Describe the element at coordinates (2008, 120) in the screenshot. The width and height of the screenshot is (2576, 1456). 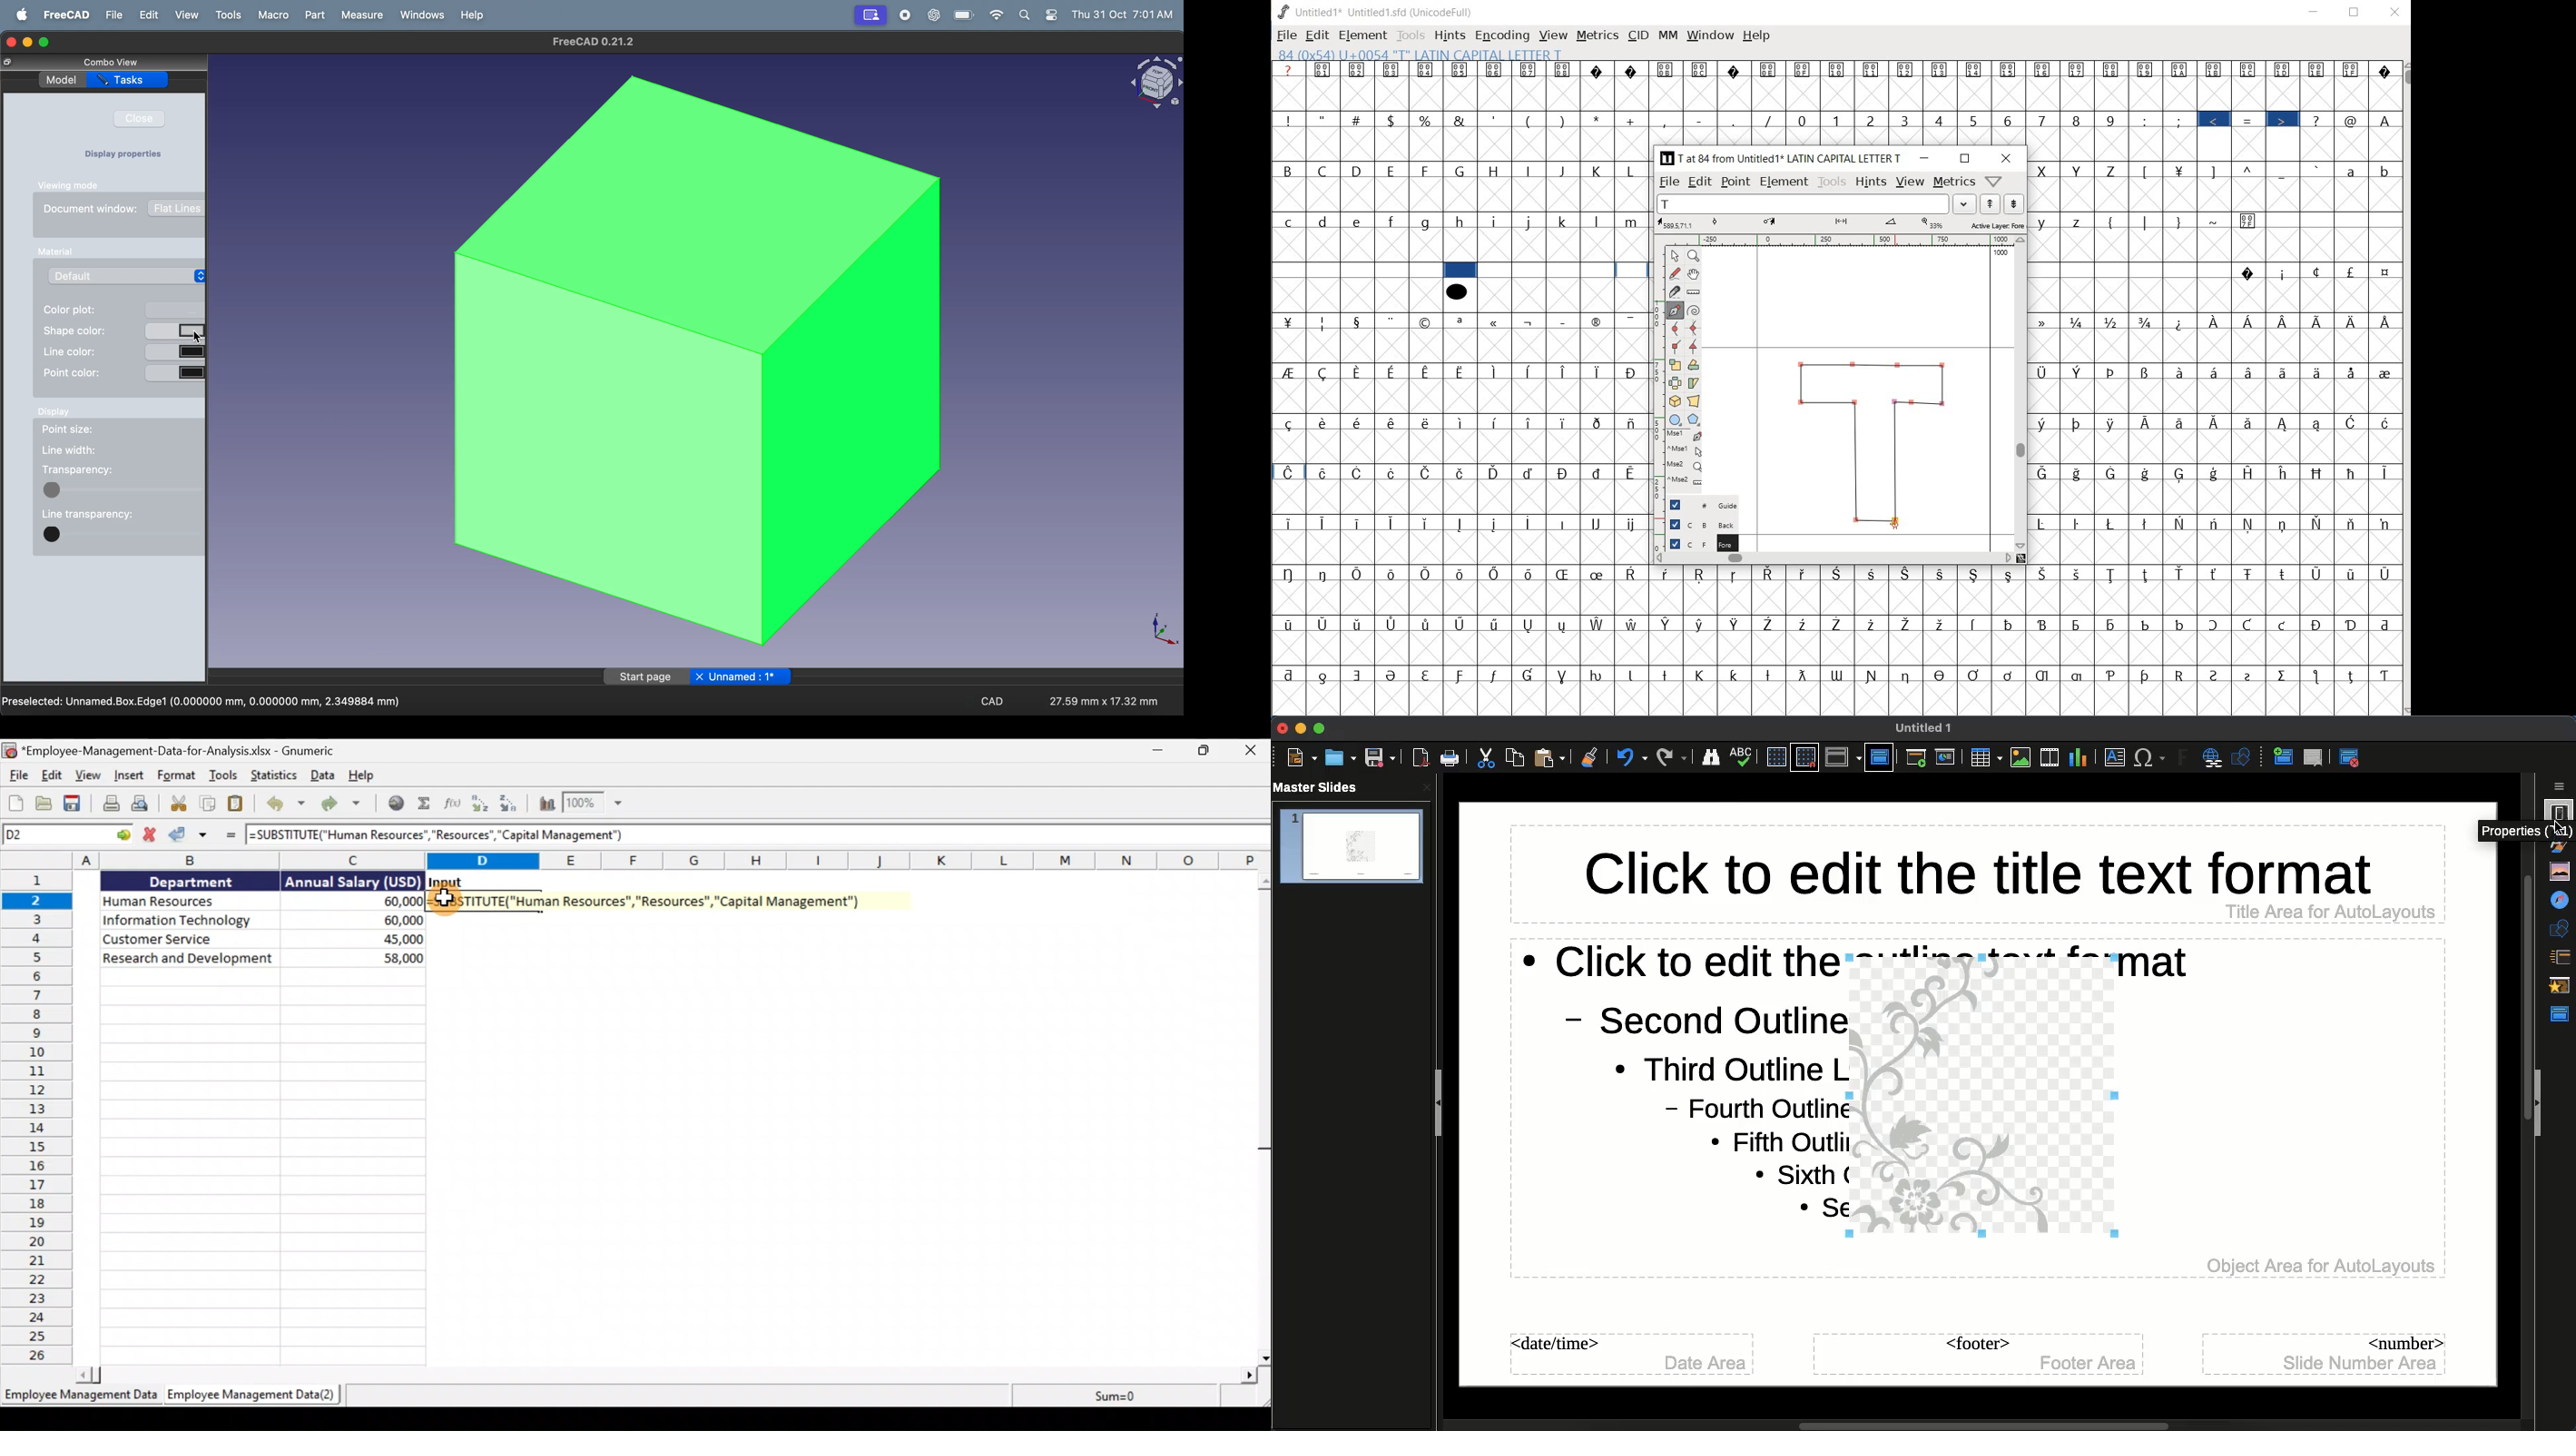
I see `6` at that location.